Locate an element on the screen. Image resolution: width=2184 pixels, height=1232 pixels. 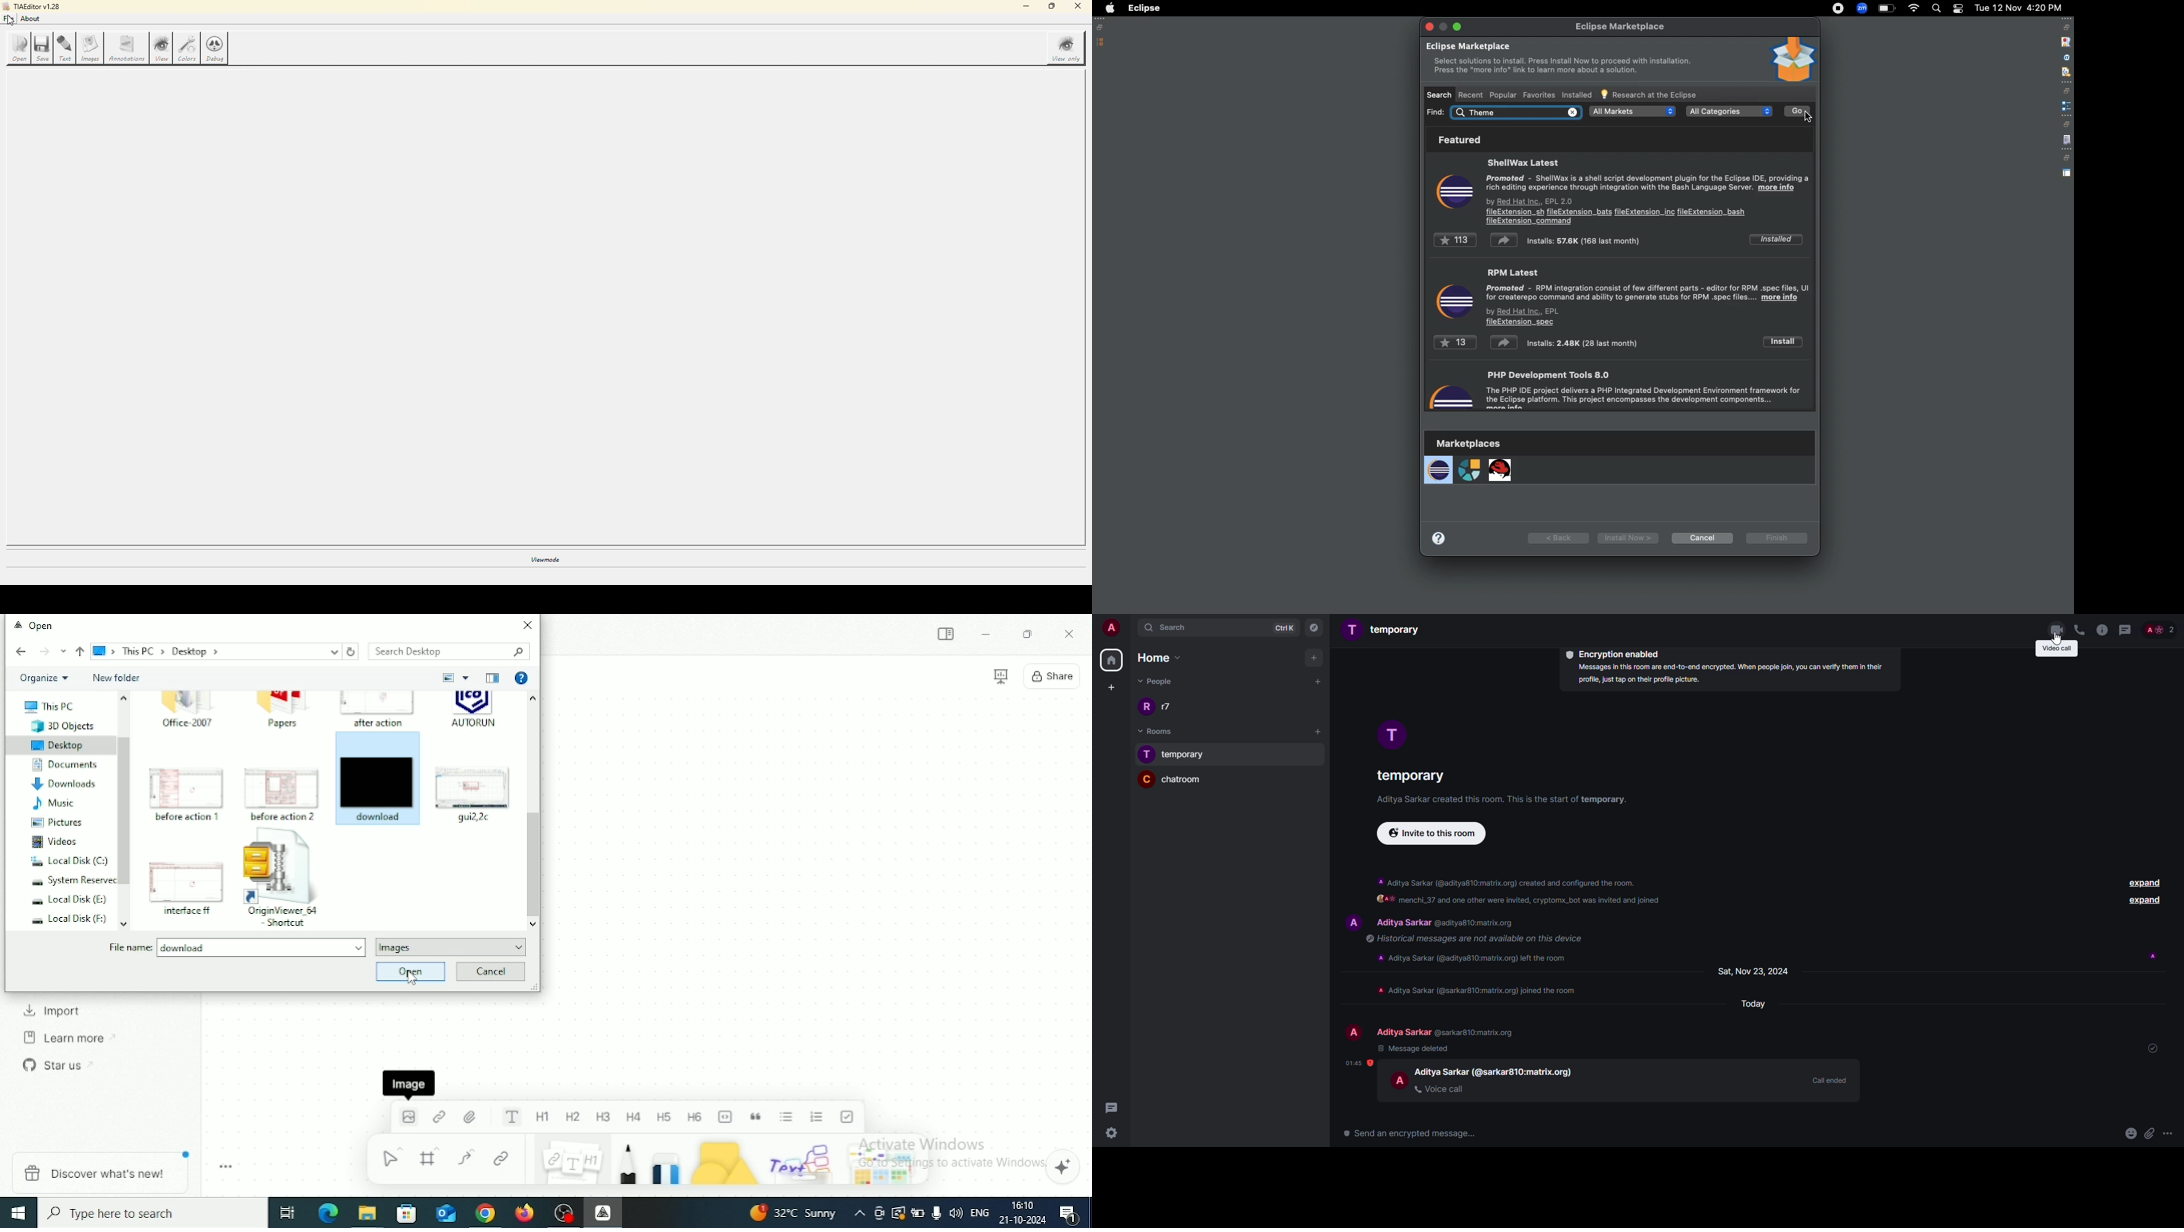
gui2,2c is located at coordinates (472, 793).